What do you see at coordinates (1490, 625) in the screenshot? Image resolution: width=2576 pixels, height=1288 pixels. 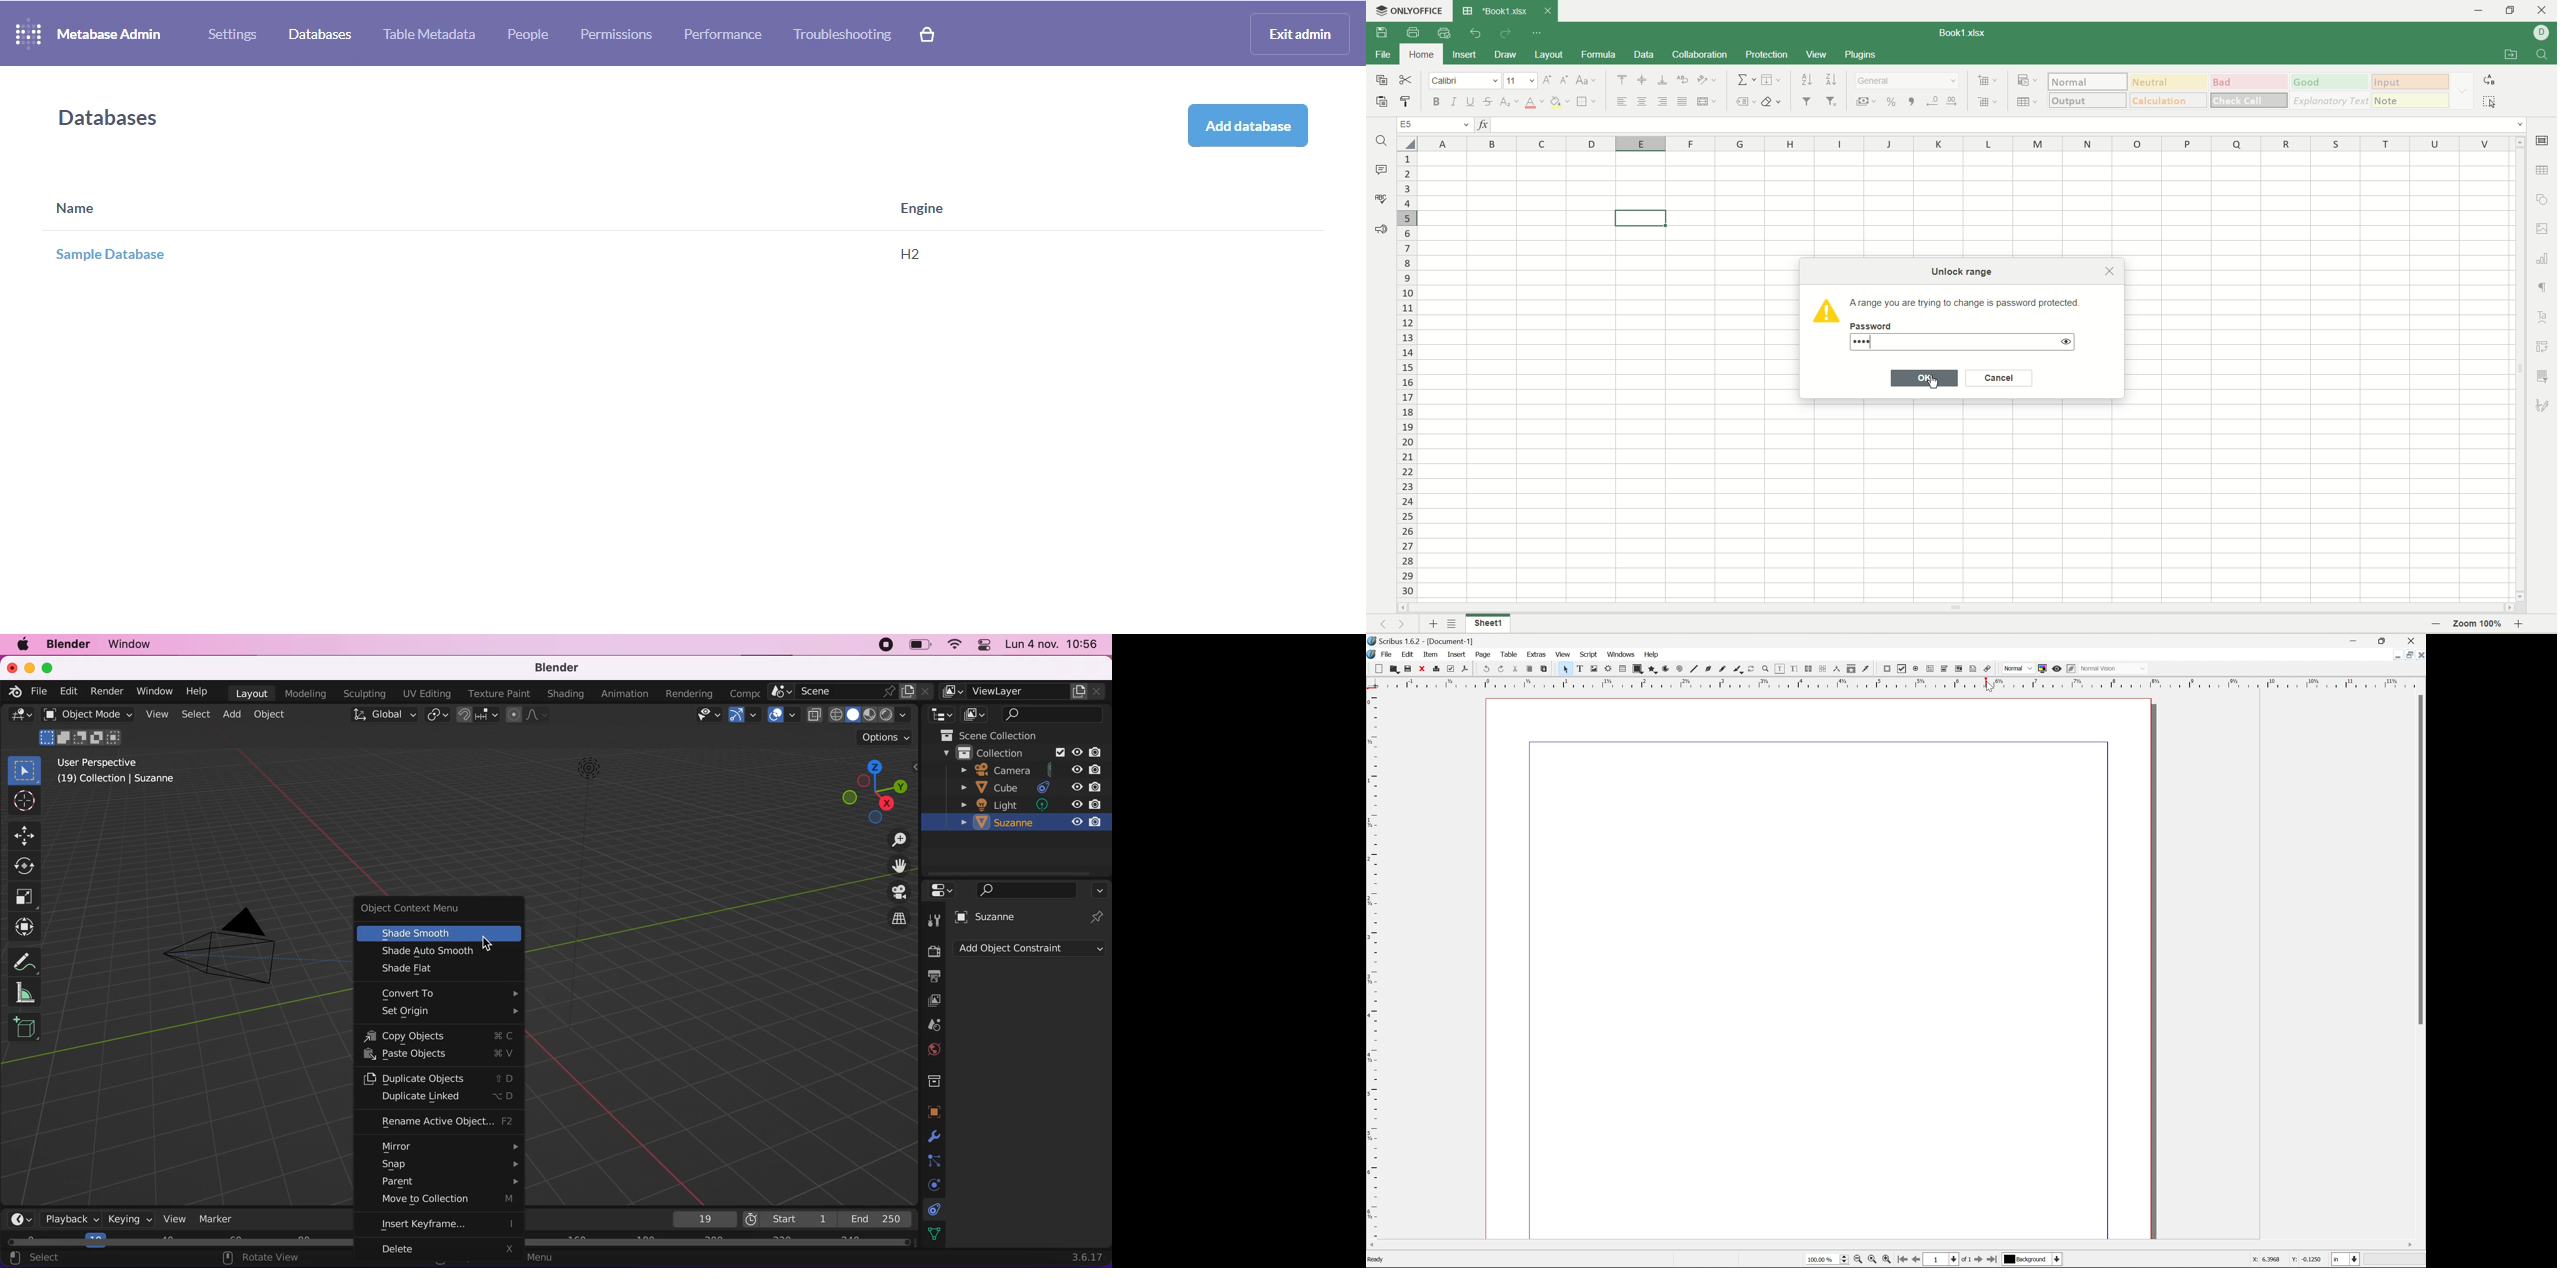 I see `sheet 1` at bounding box center [1490, 625].